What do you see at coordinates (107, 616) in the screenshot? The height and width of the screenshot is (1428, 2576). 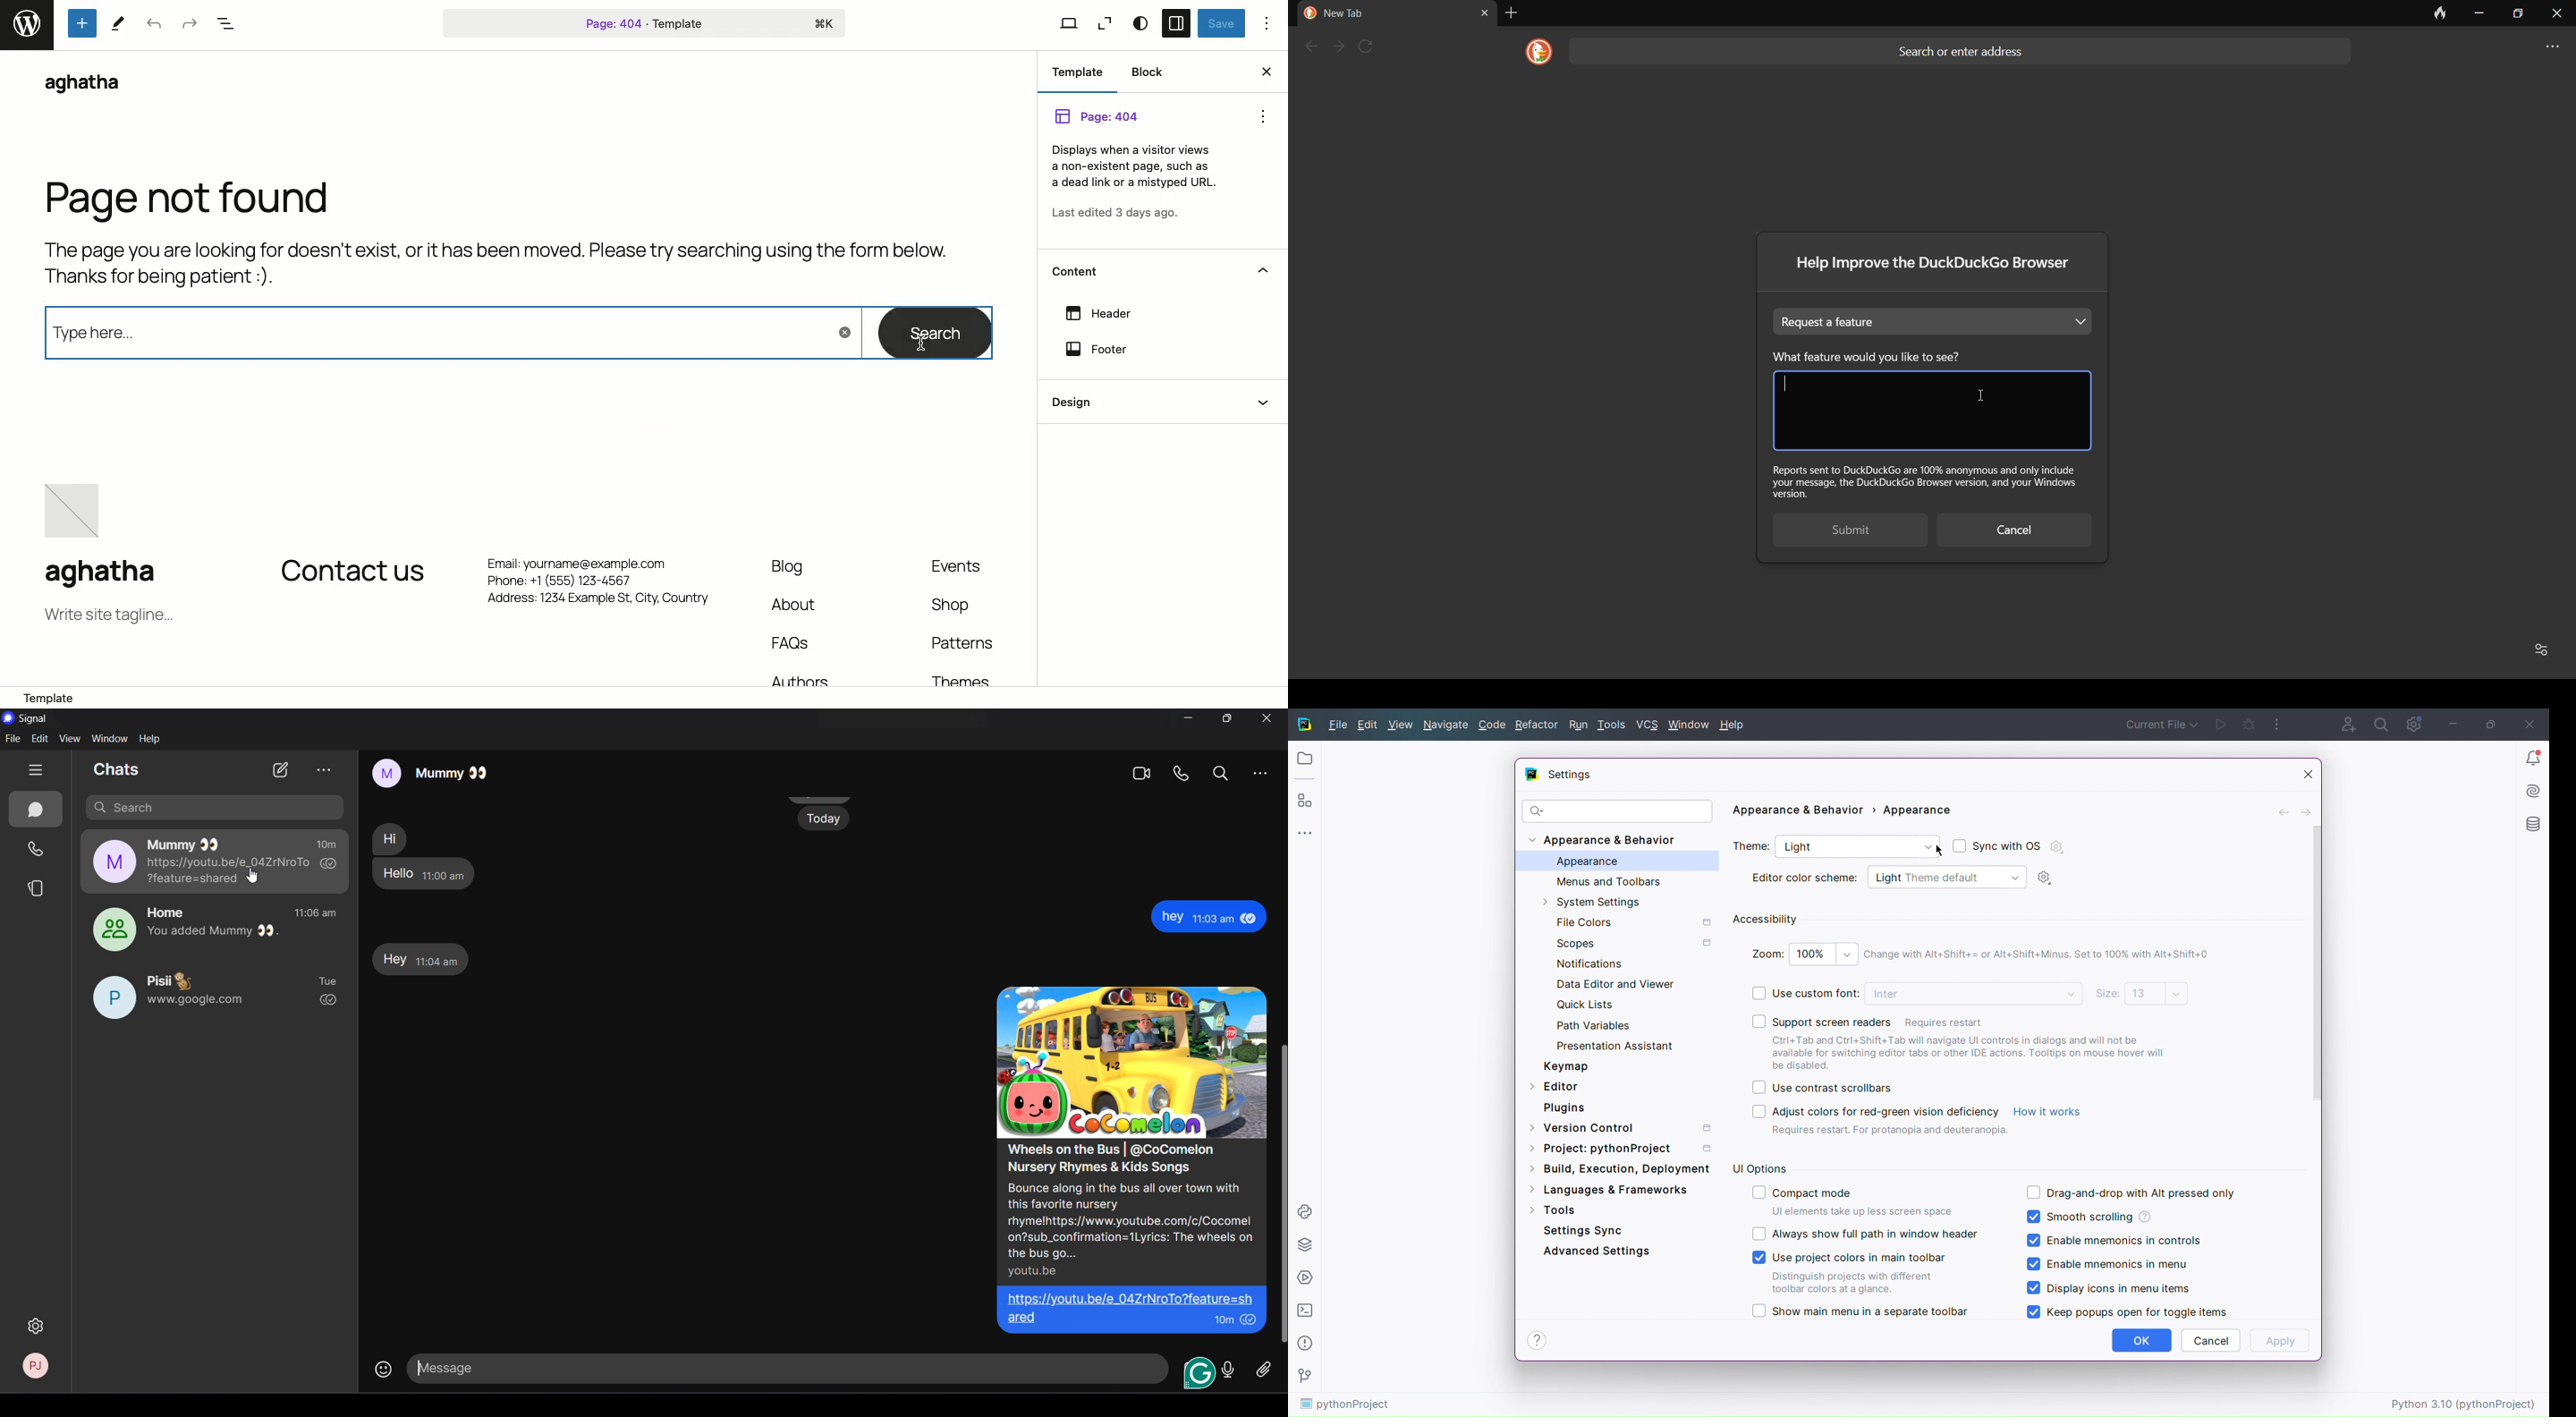 I see `Tagline` at bounding box center [107, 616].